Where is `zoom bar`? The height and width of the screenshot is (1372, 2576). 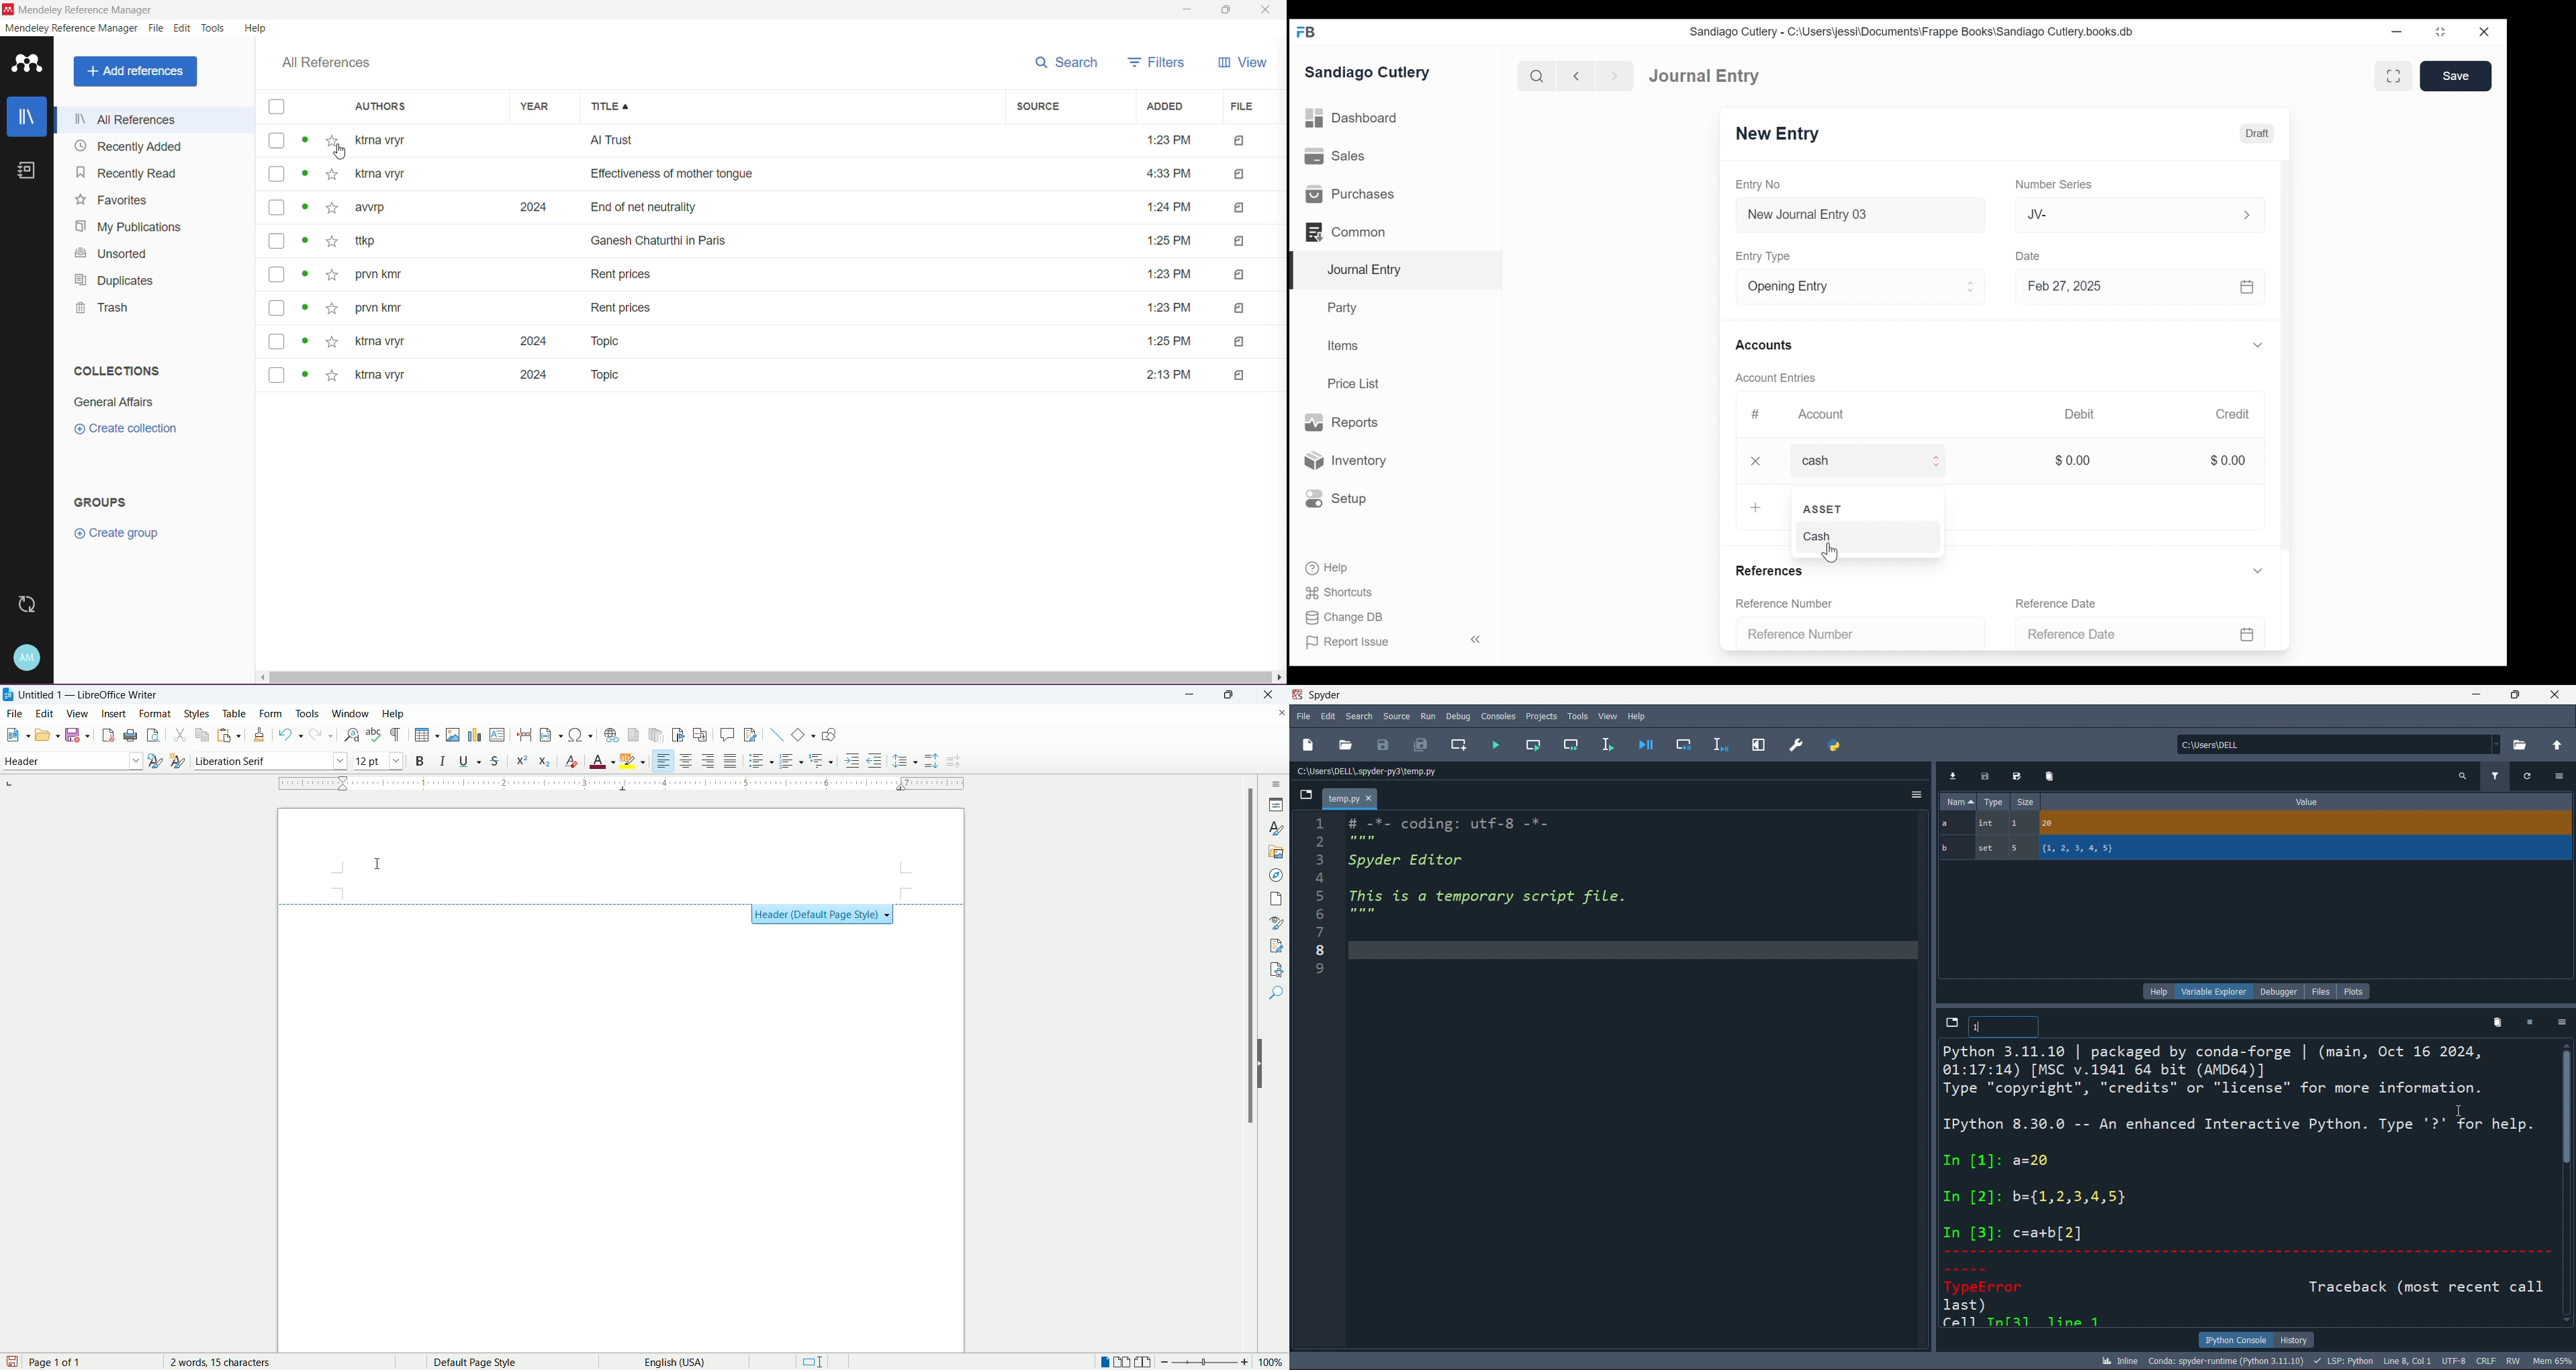
zoom bar is located at coordinates (1203, 1362).